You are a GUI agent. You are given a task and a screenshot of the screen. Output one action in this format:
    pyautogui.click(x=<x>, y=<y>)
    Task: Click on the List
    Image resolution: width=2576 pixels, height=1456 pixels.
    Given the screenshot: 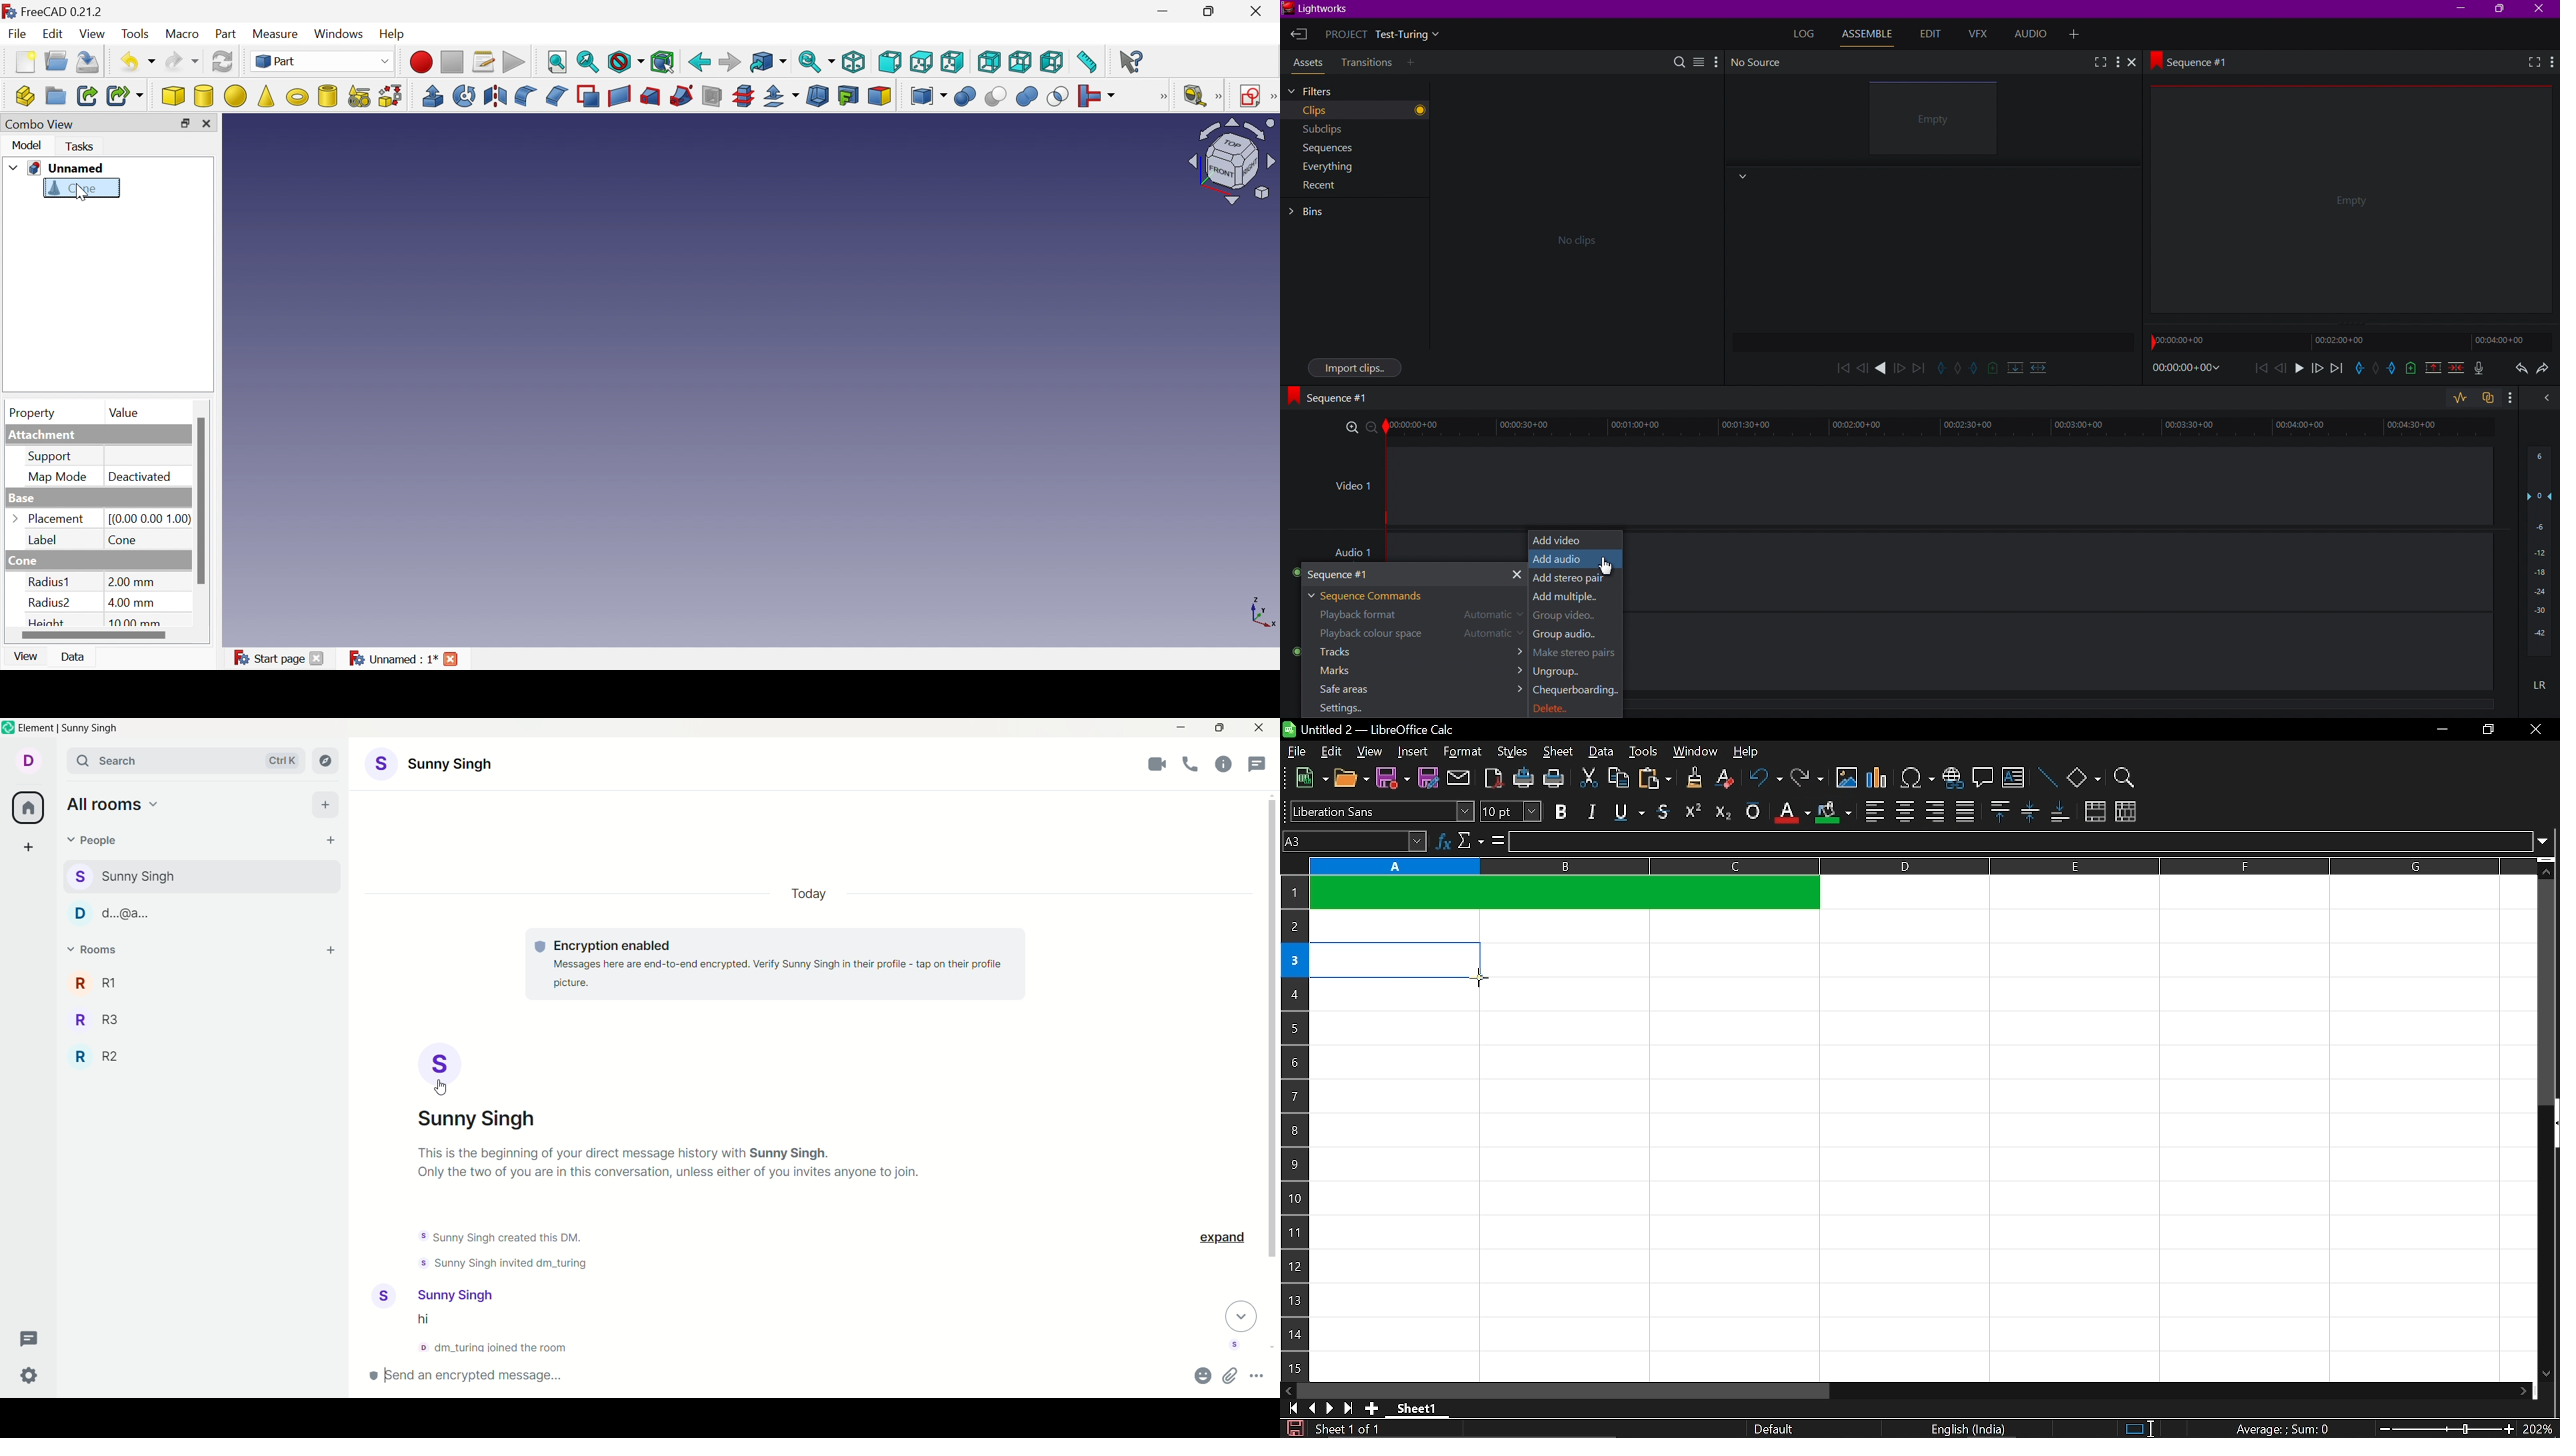 What is the action you would take?
    pyautogui.click(x=1698, y=60)
    